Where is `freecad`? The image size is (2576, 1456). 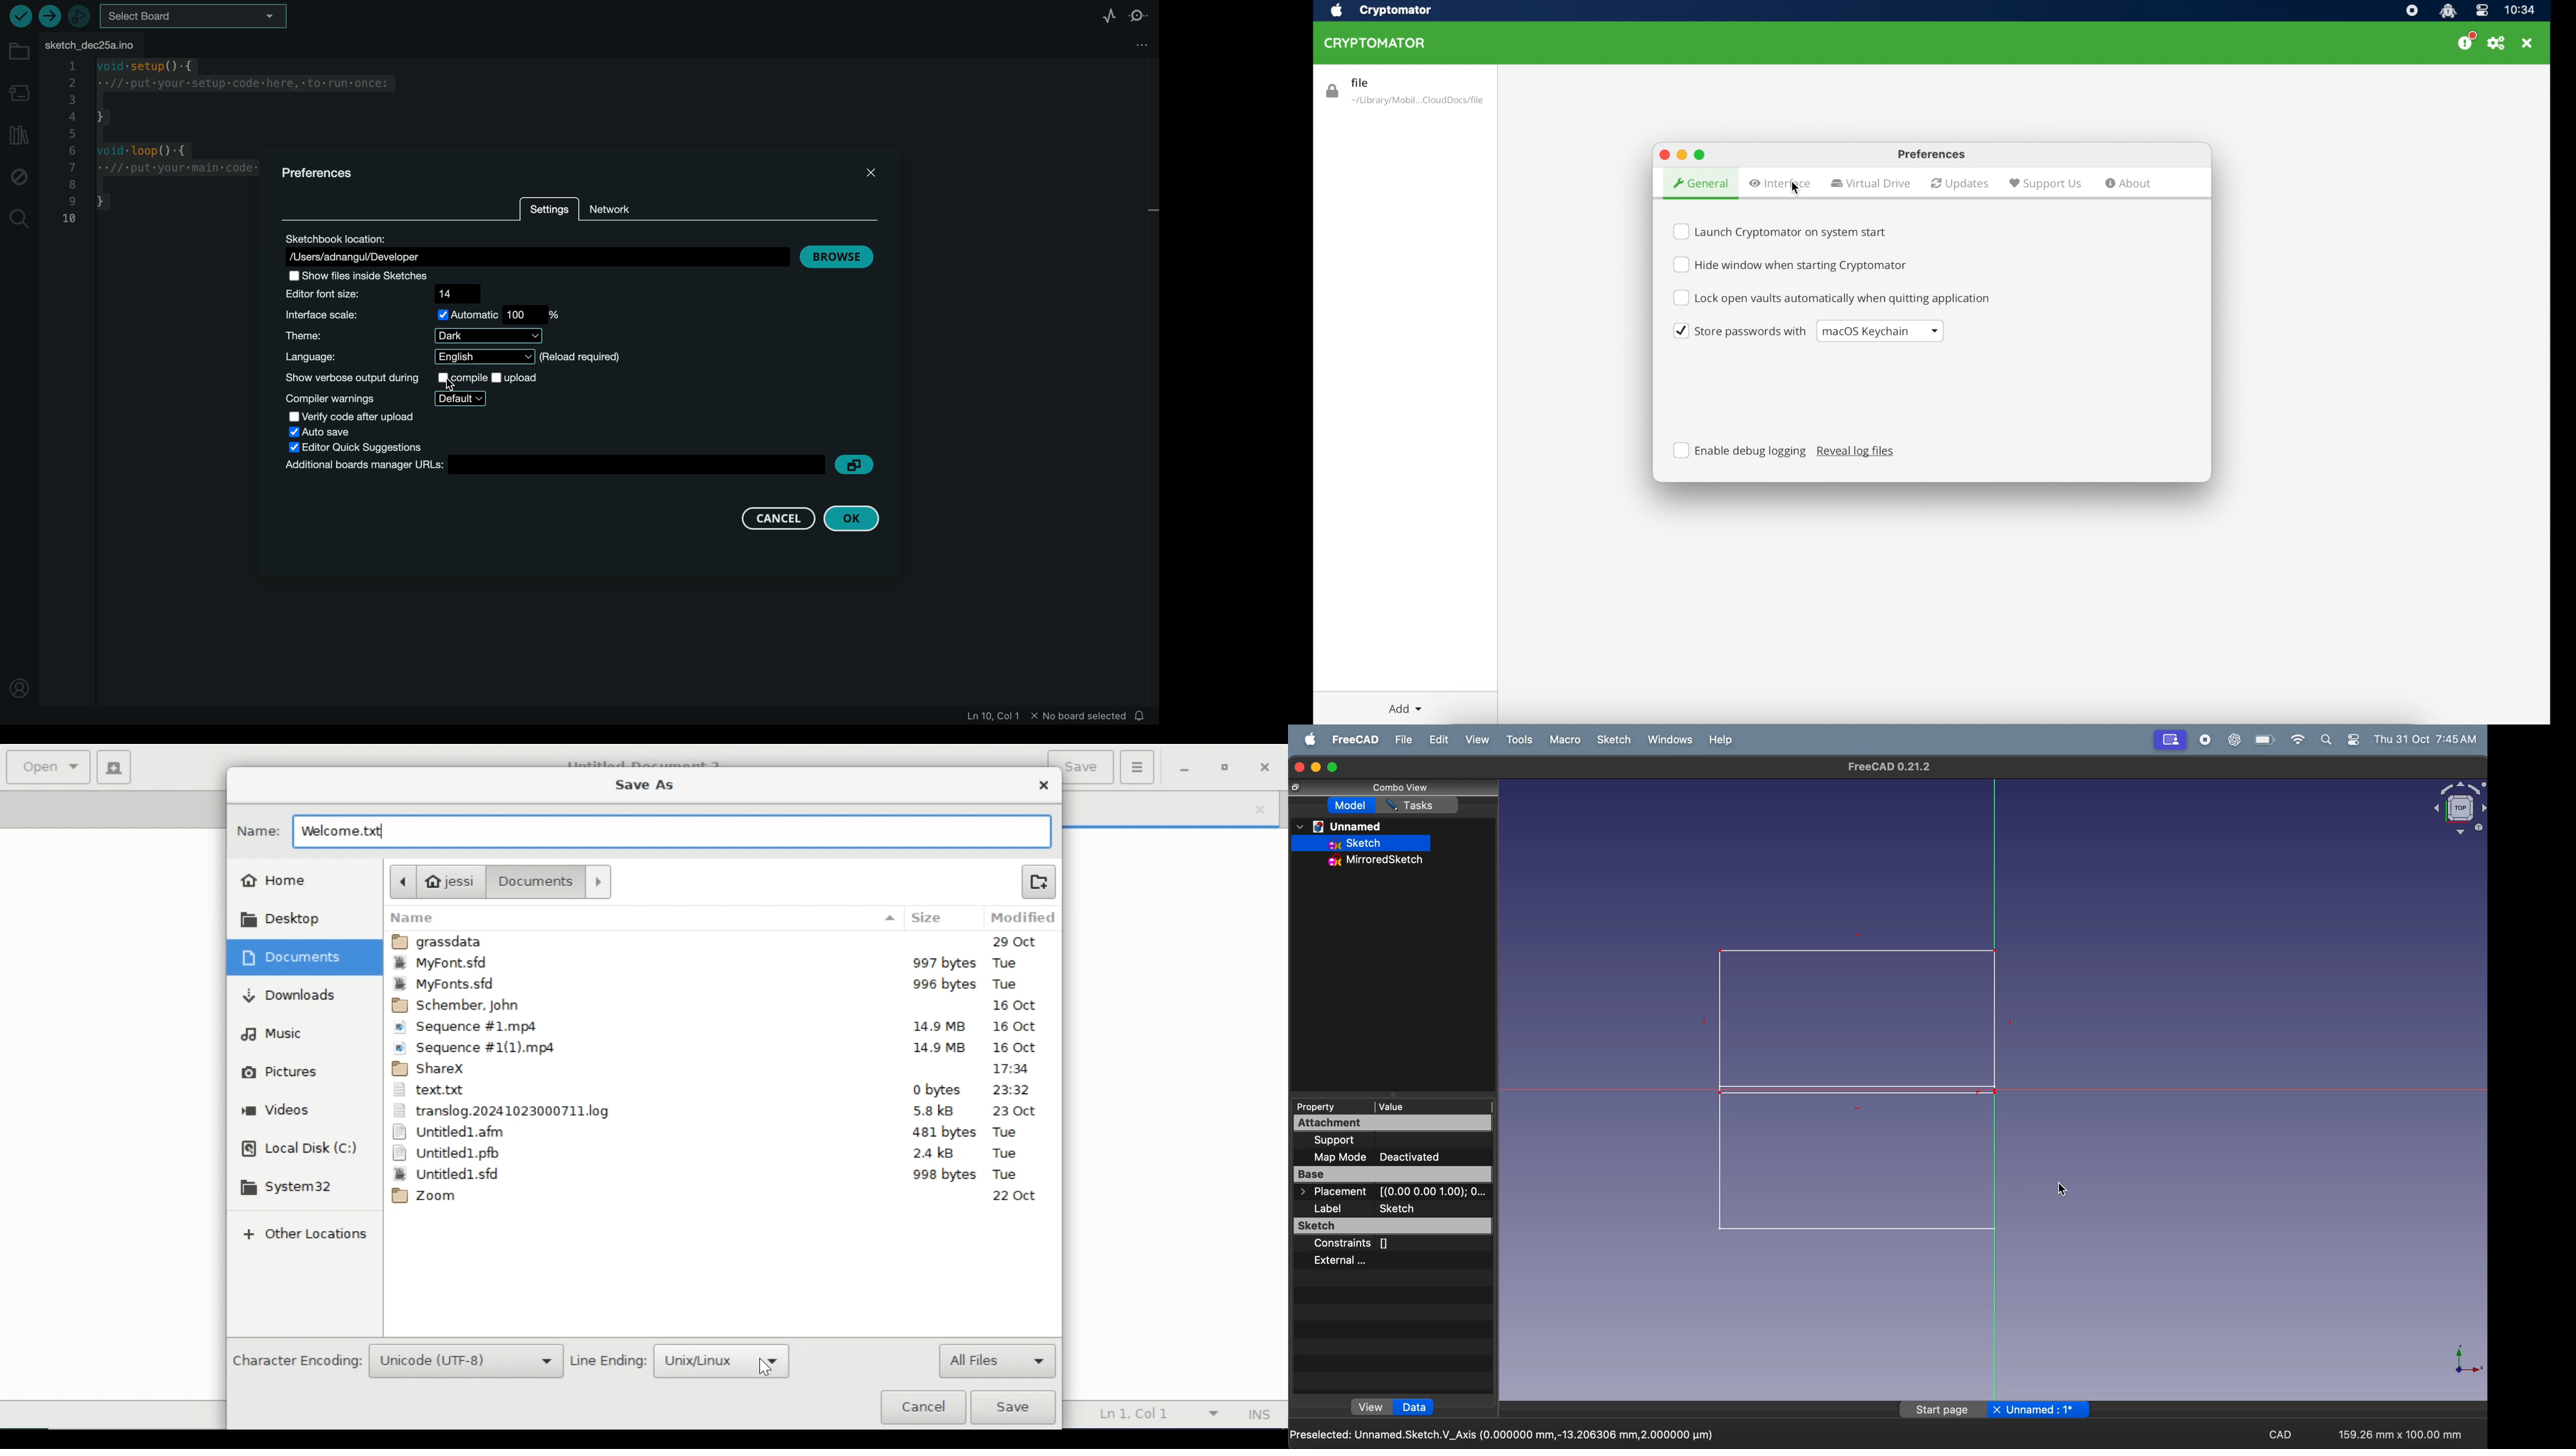 freecad is located at coordinates (1357, 738).